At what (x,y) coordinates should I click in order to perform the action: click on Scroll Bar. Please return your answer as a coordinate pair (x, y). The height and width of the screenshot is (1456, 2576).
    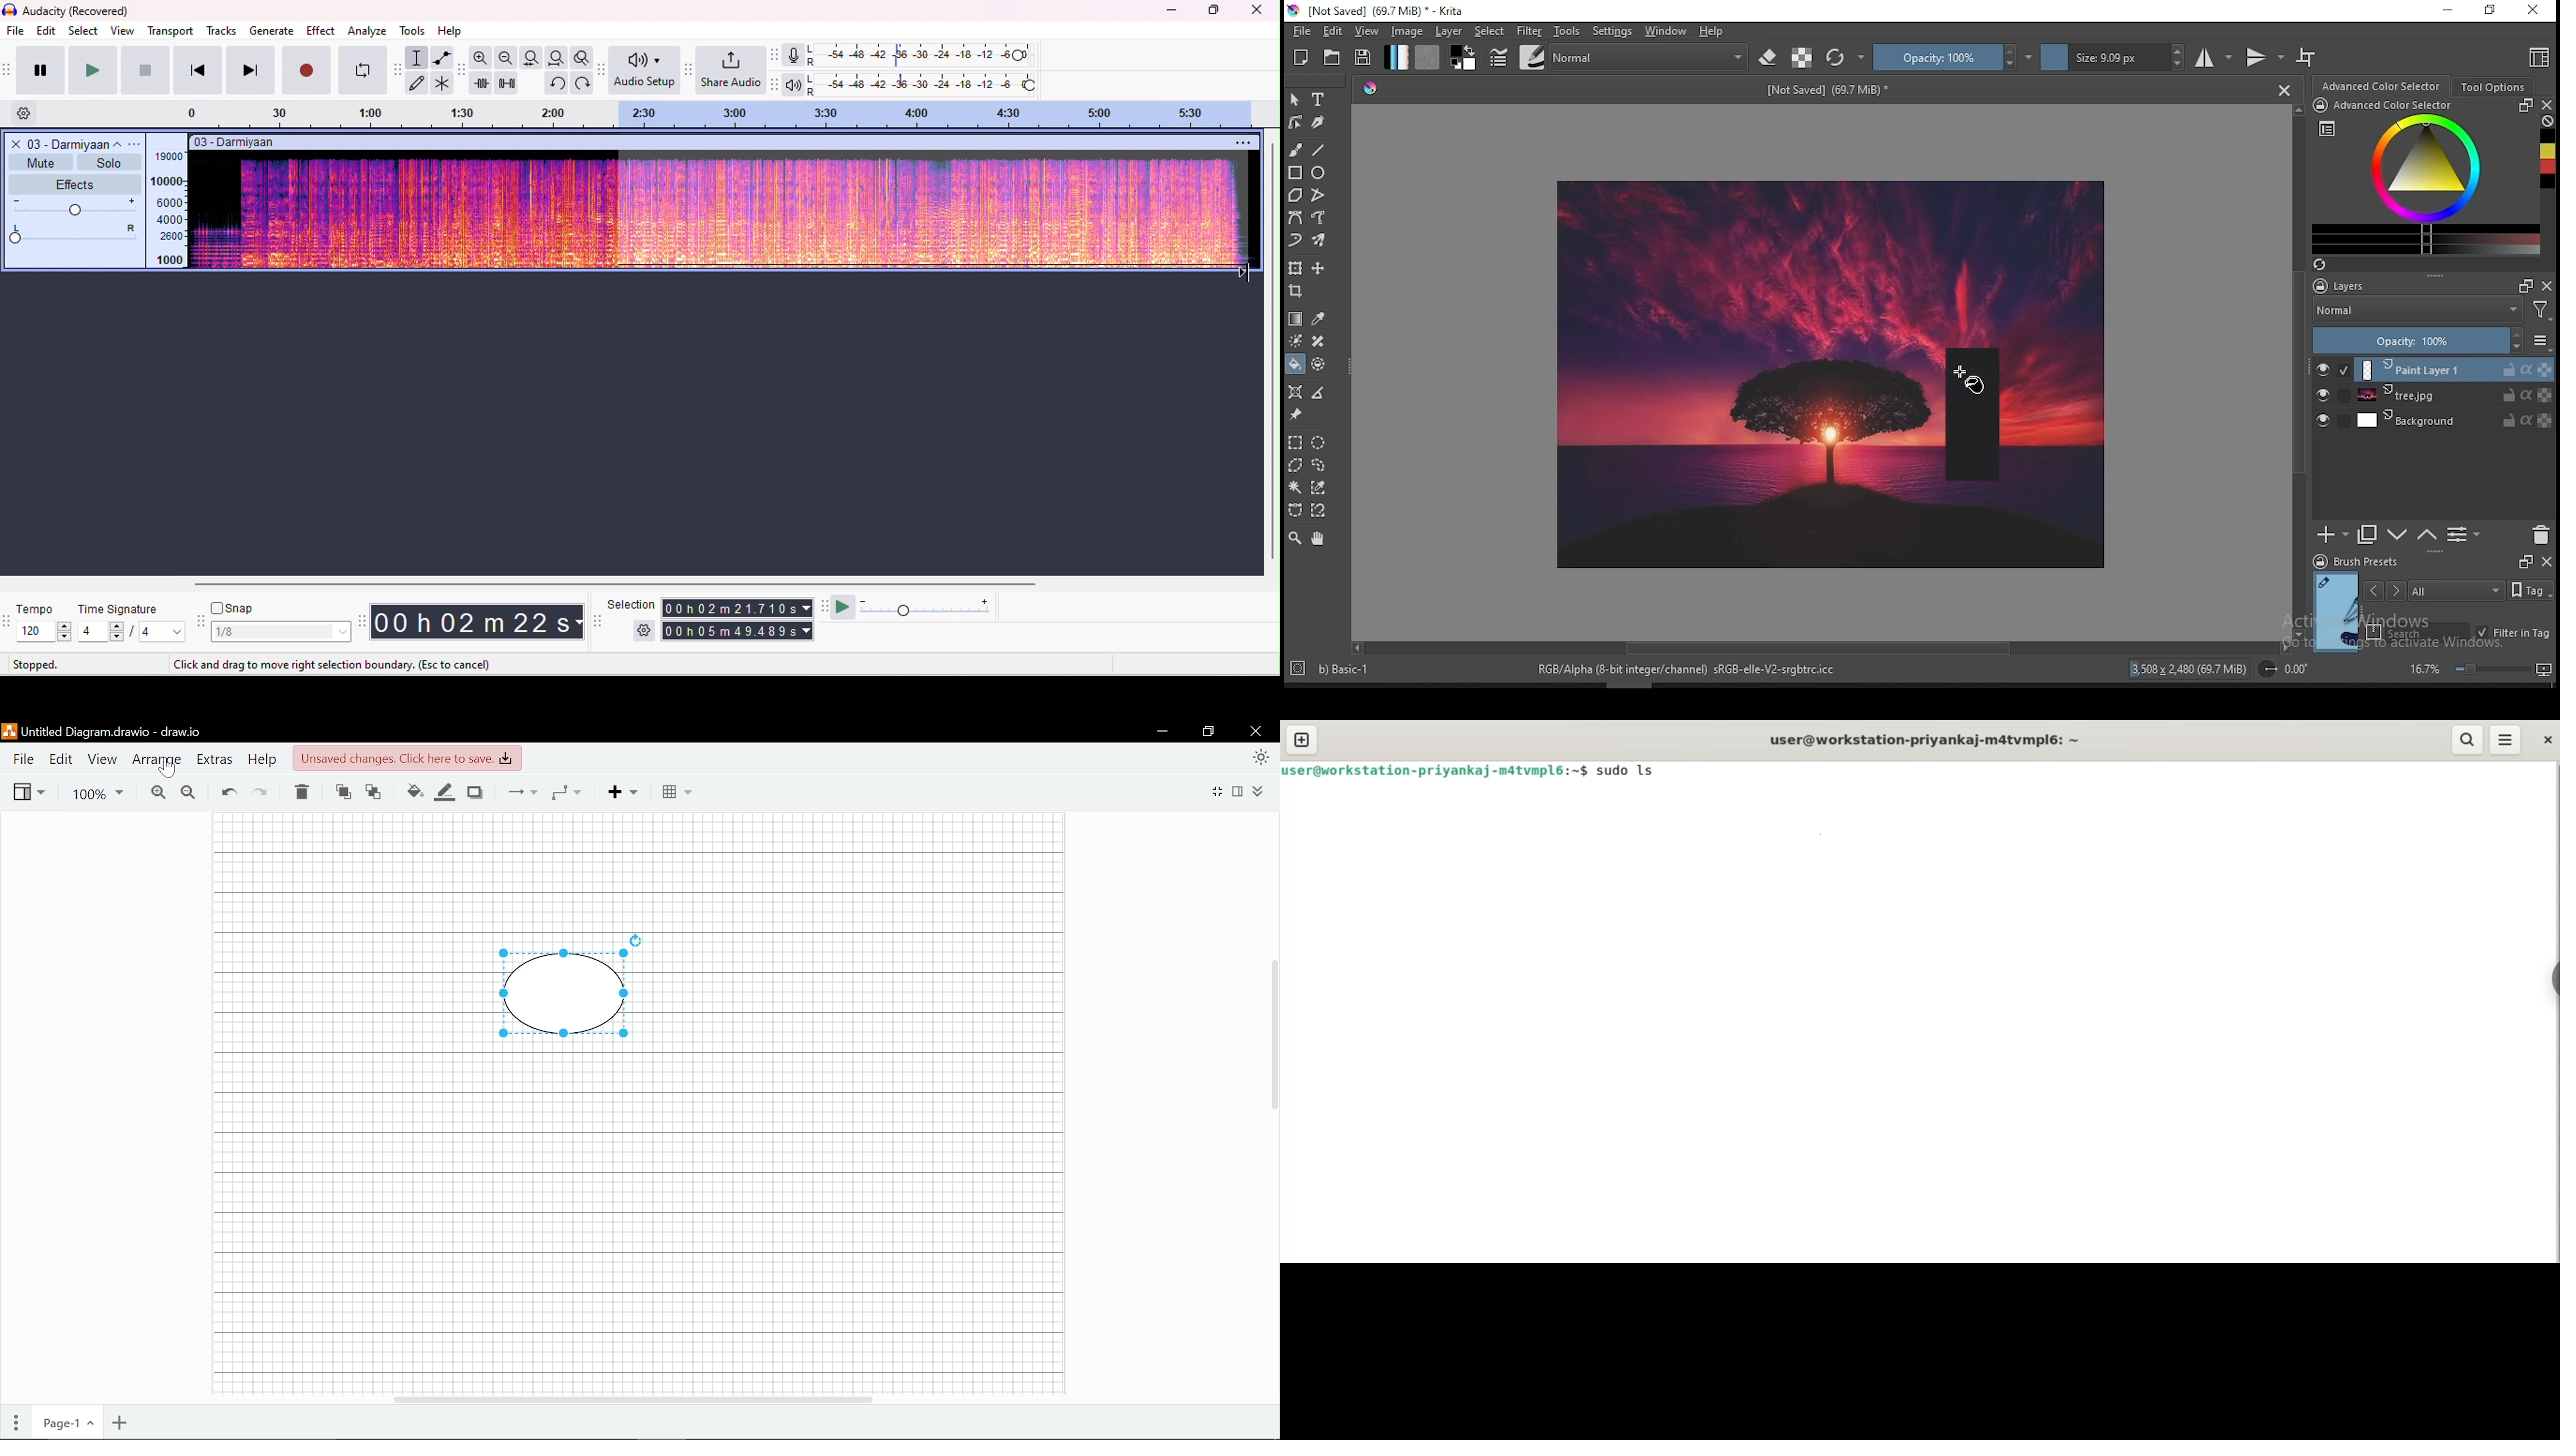
    Looking at the image, I should click on (1819, 649).